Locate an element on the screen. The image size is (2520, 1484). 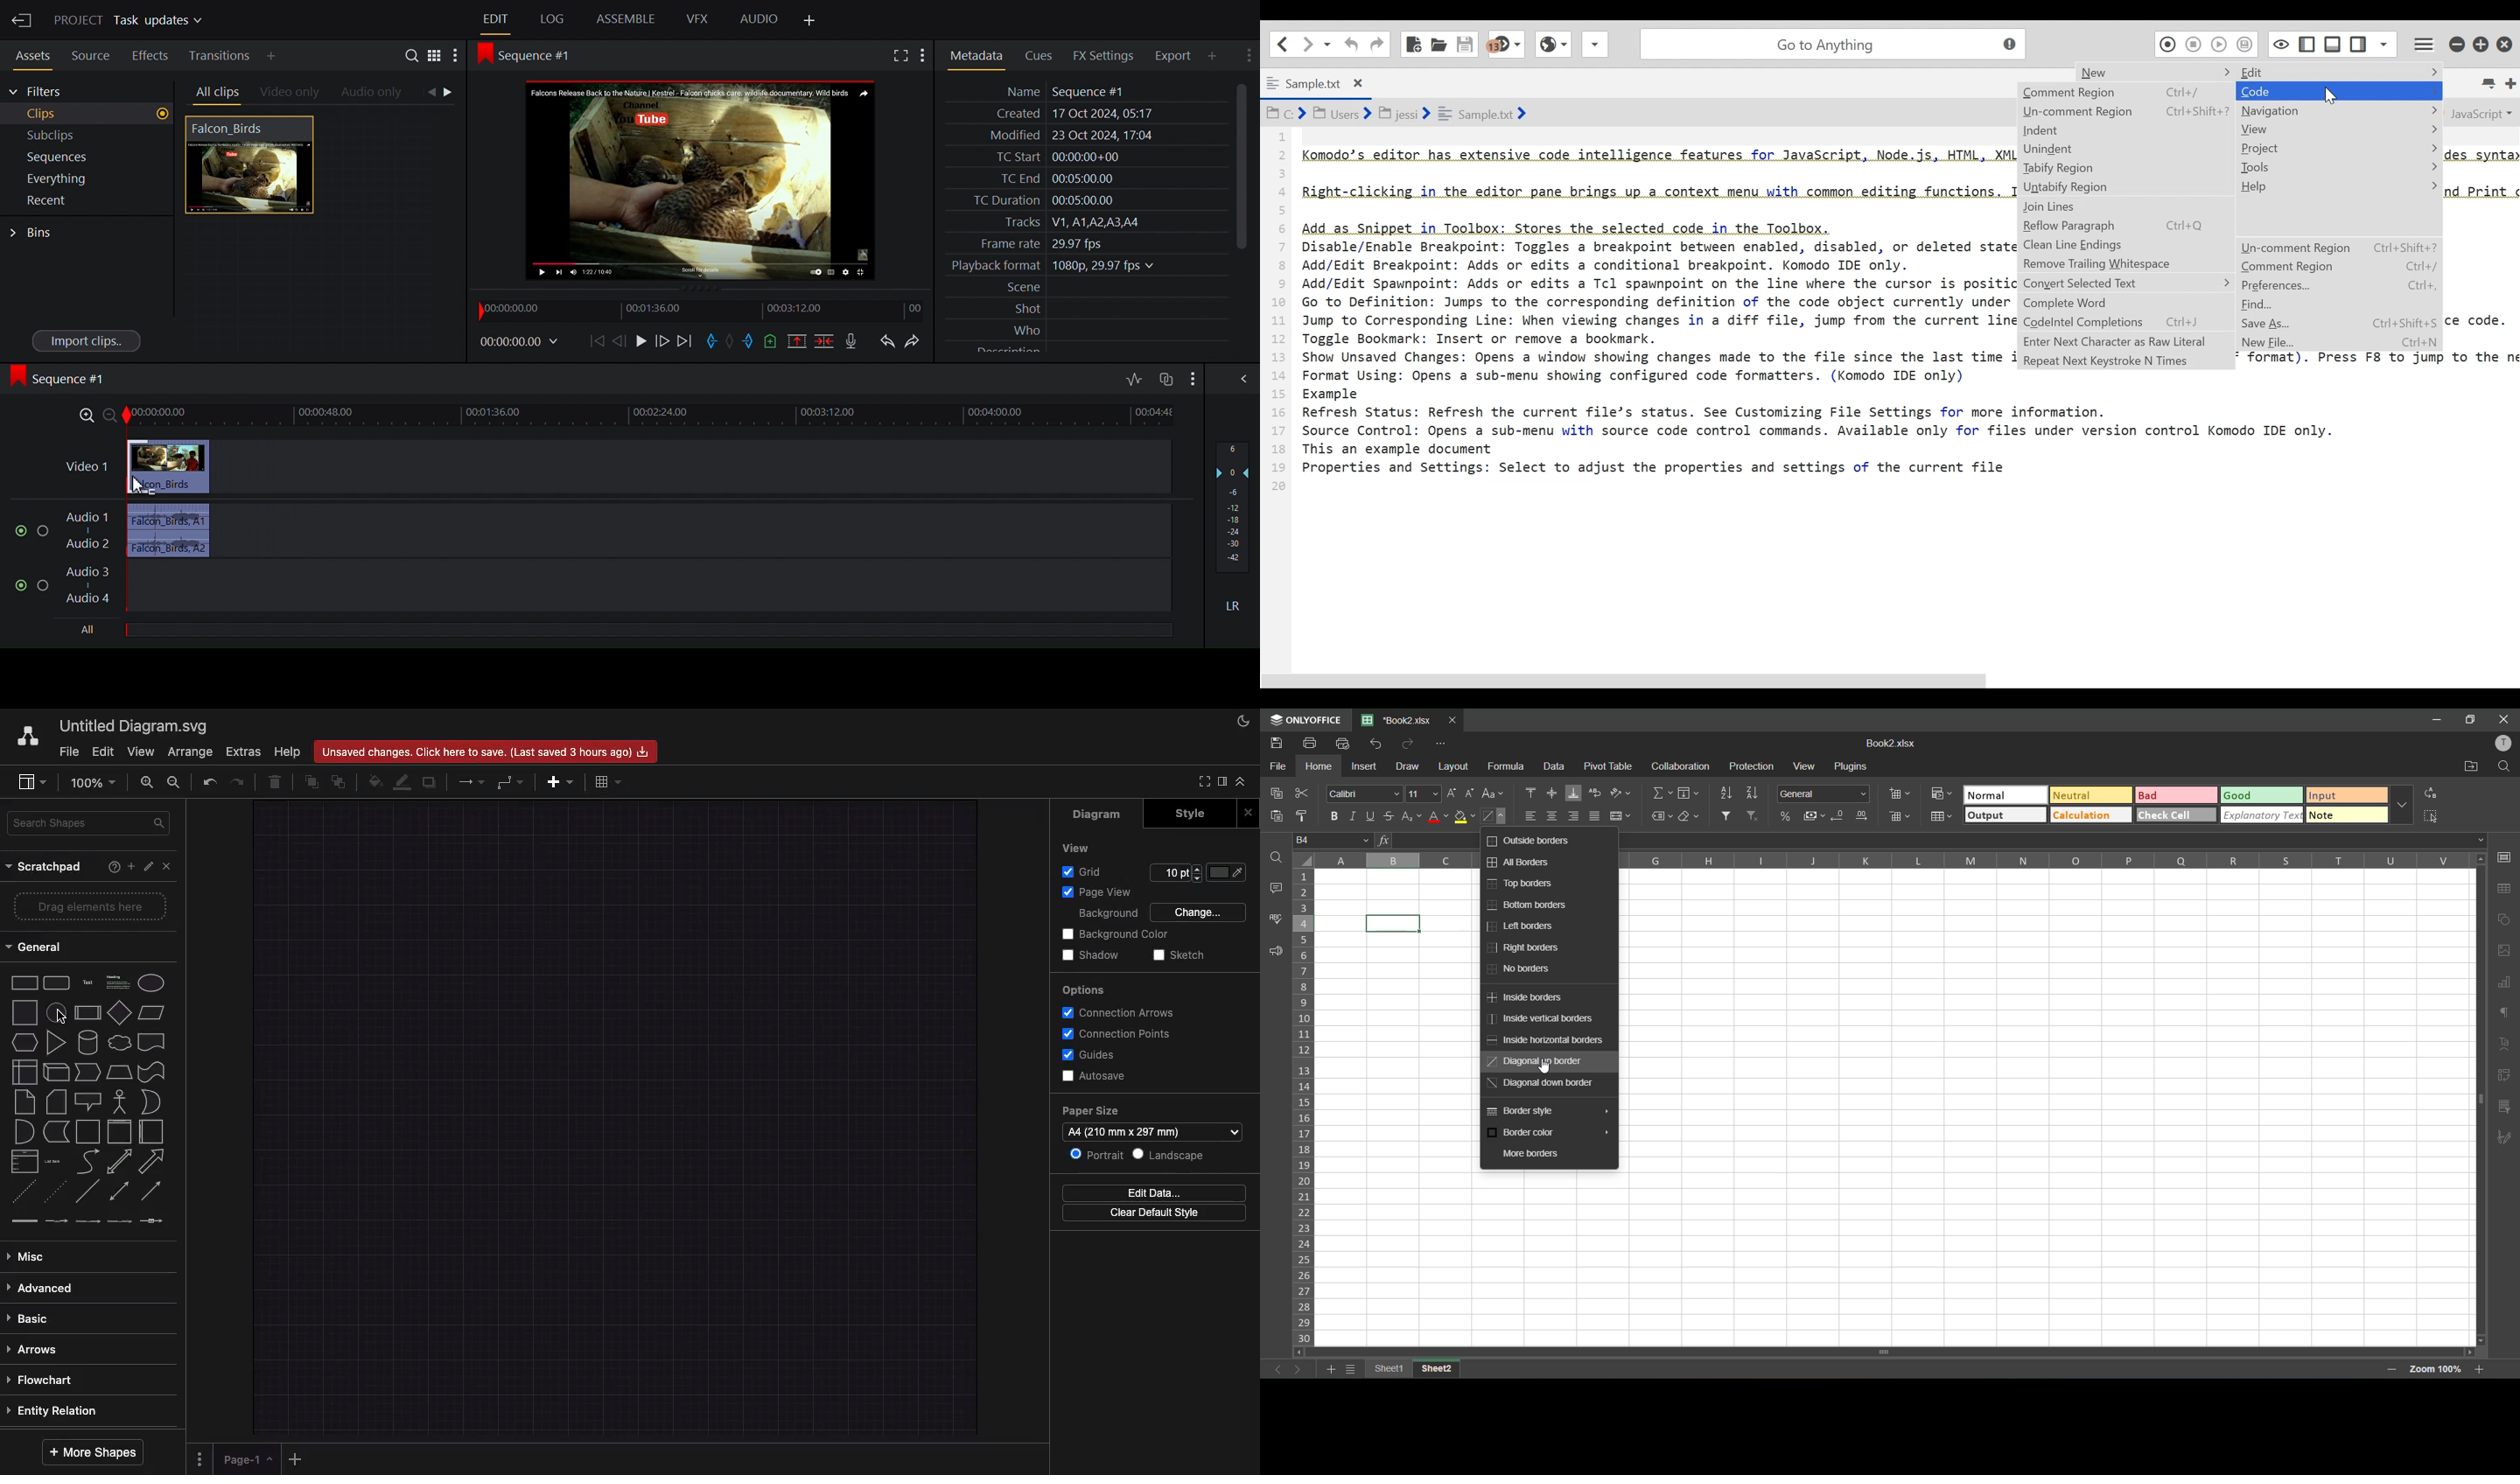
layout is located at coordinates (1452, 767).